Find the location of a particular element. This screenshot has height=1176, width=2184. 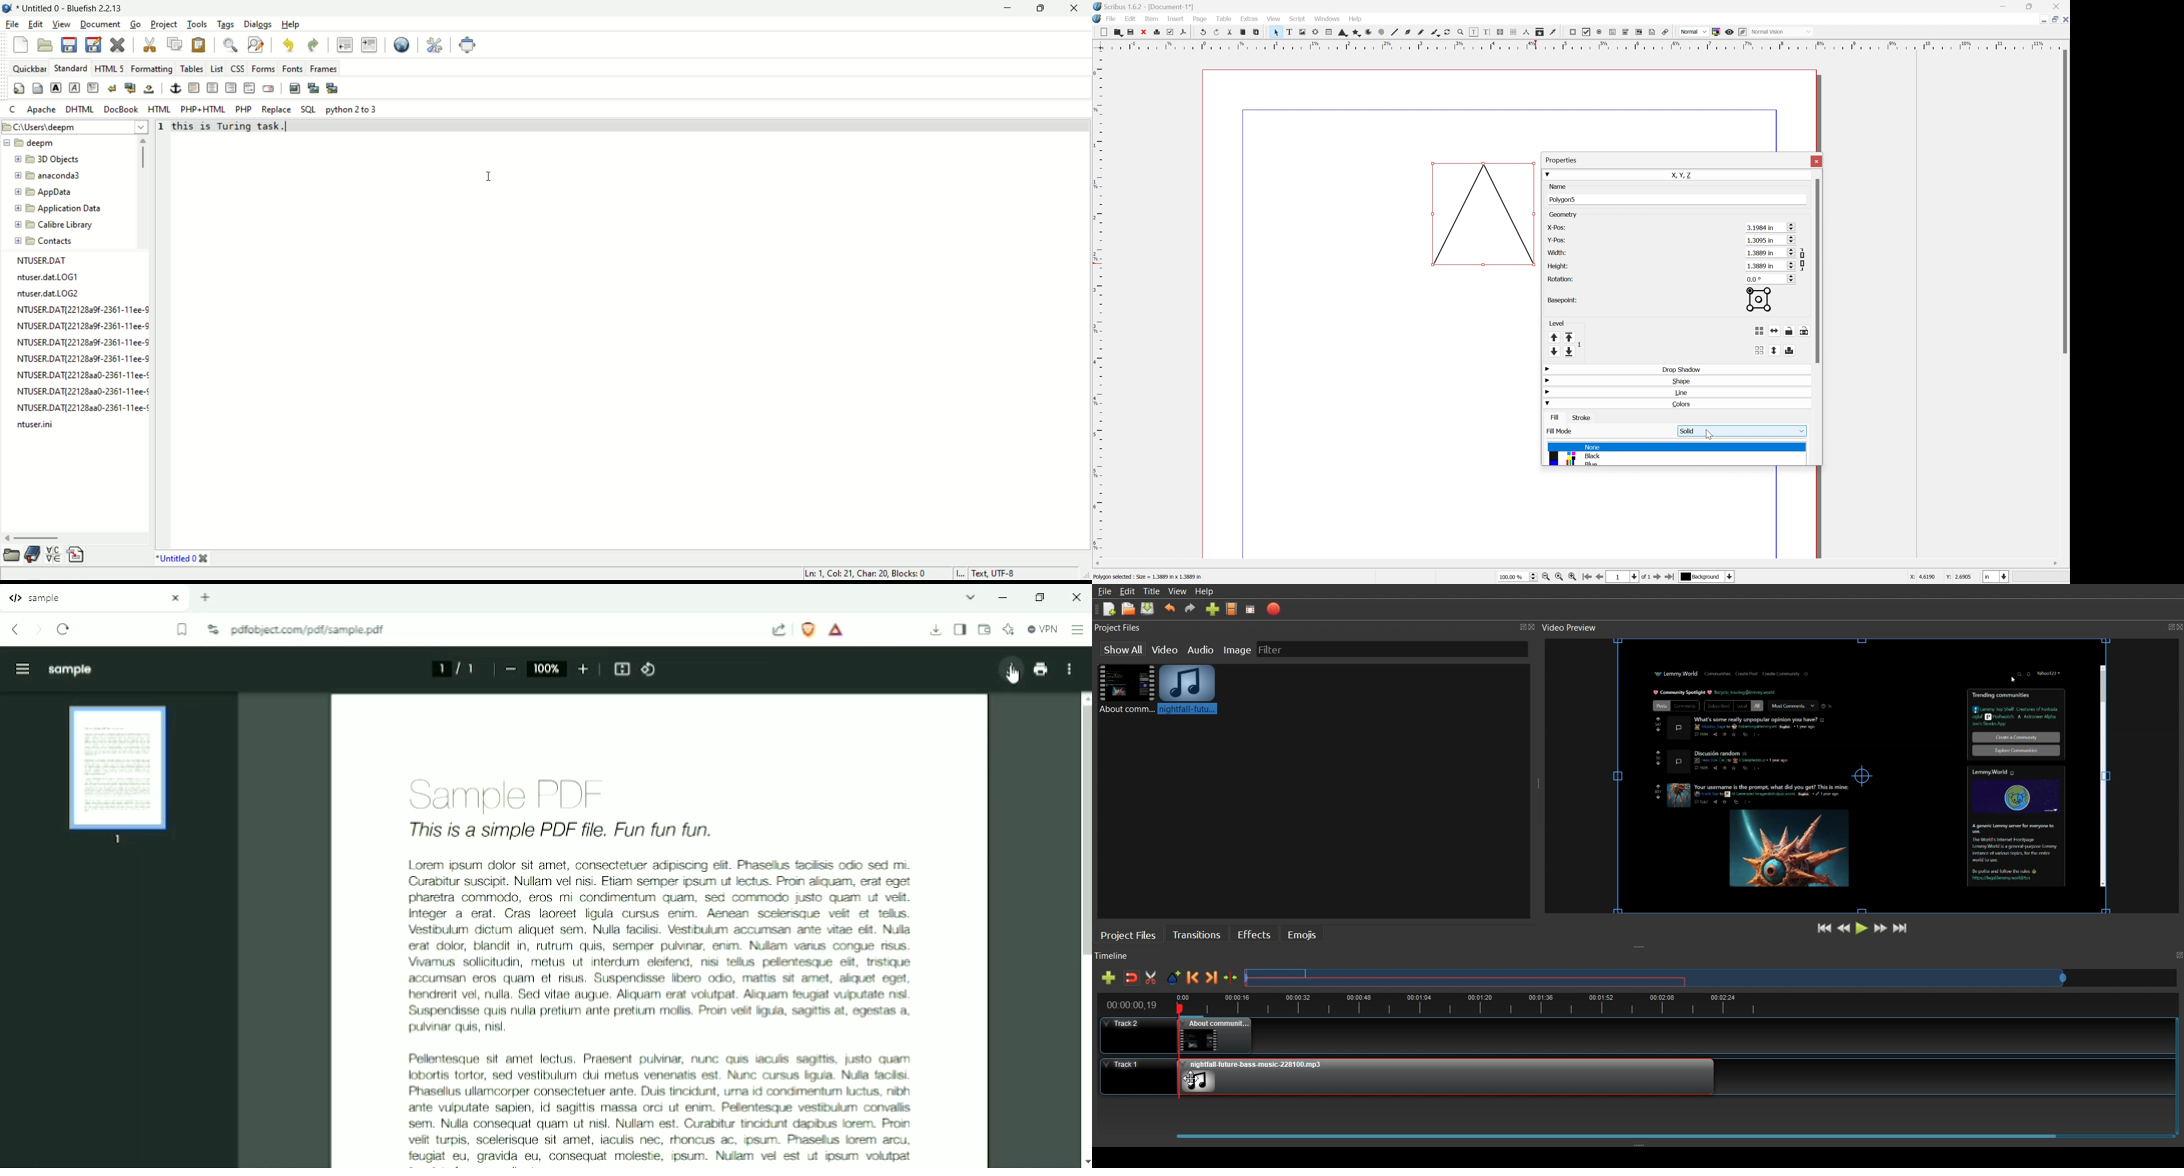

SQL is located at coordinates (309, 109).